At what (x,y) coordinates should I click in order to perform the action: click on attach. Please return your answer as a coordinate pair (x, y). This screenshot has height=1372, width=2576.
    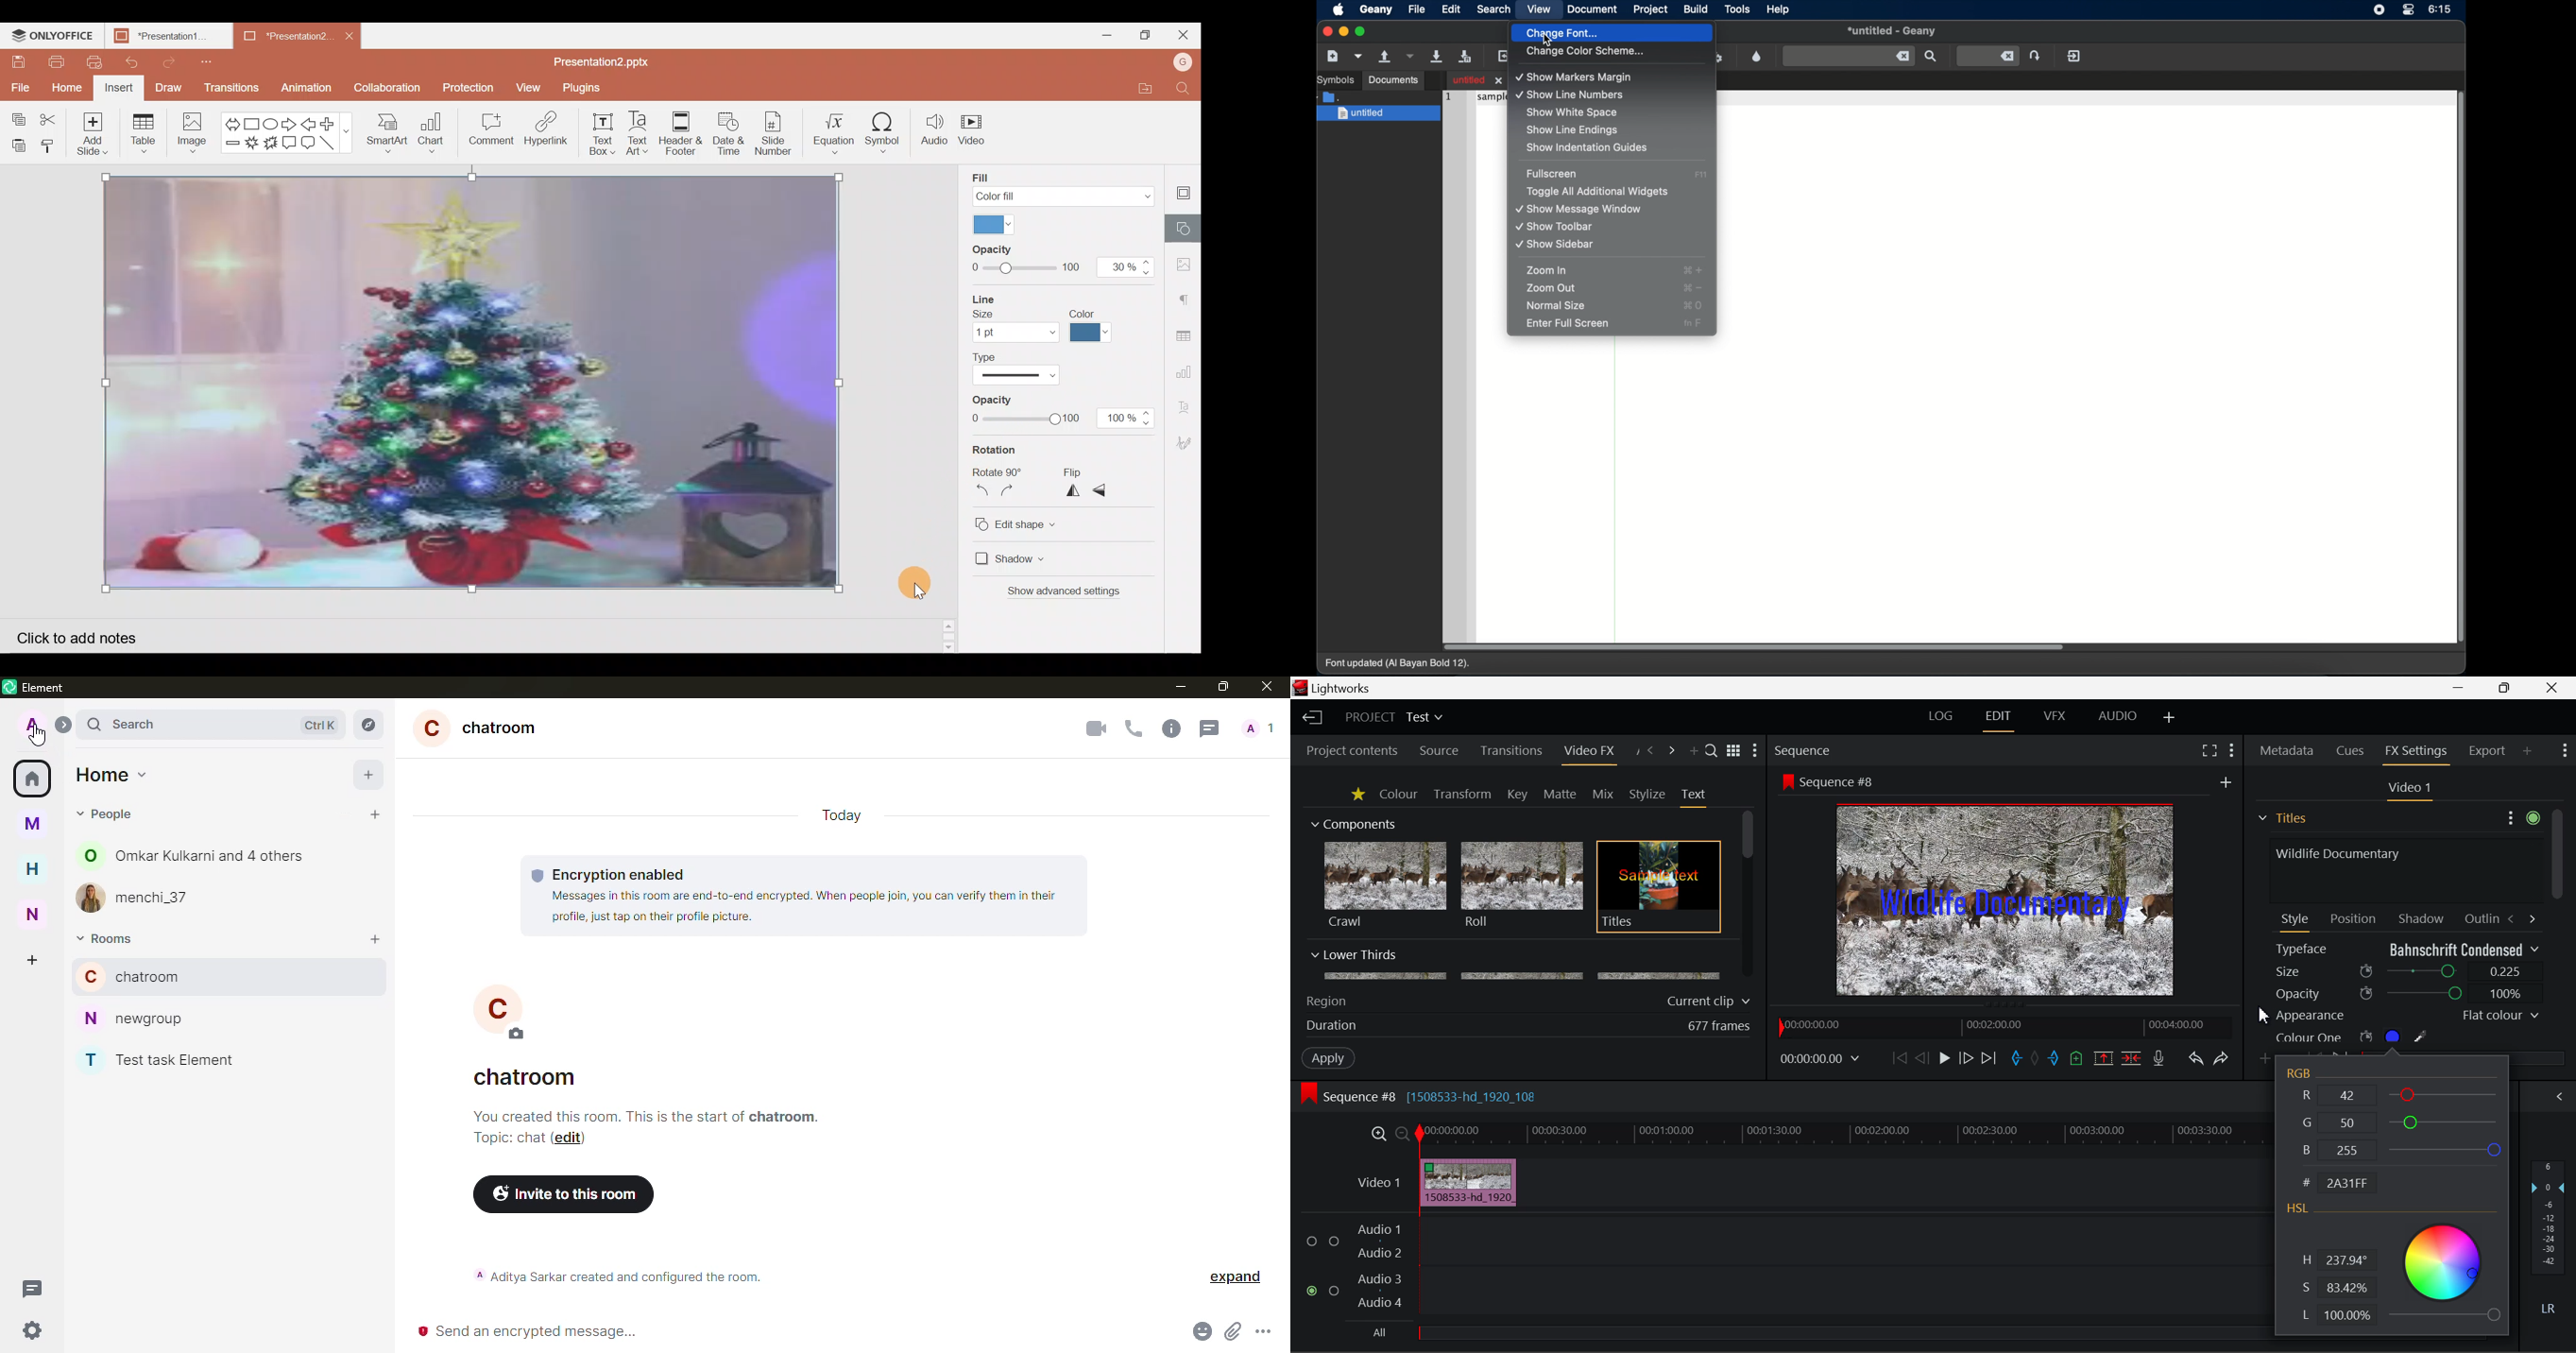
    Looking at the image, I should click on (1232, 1332).